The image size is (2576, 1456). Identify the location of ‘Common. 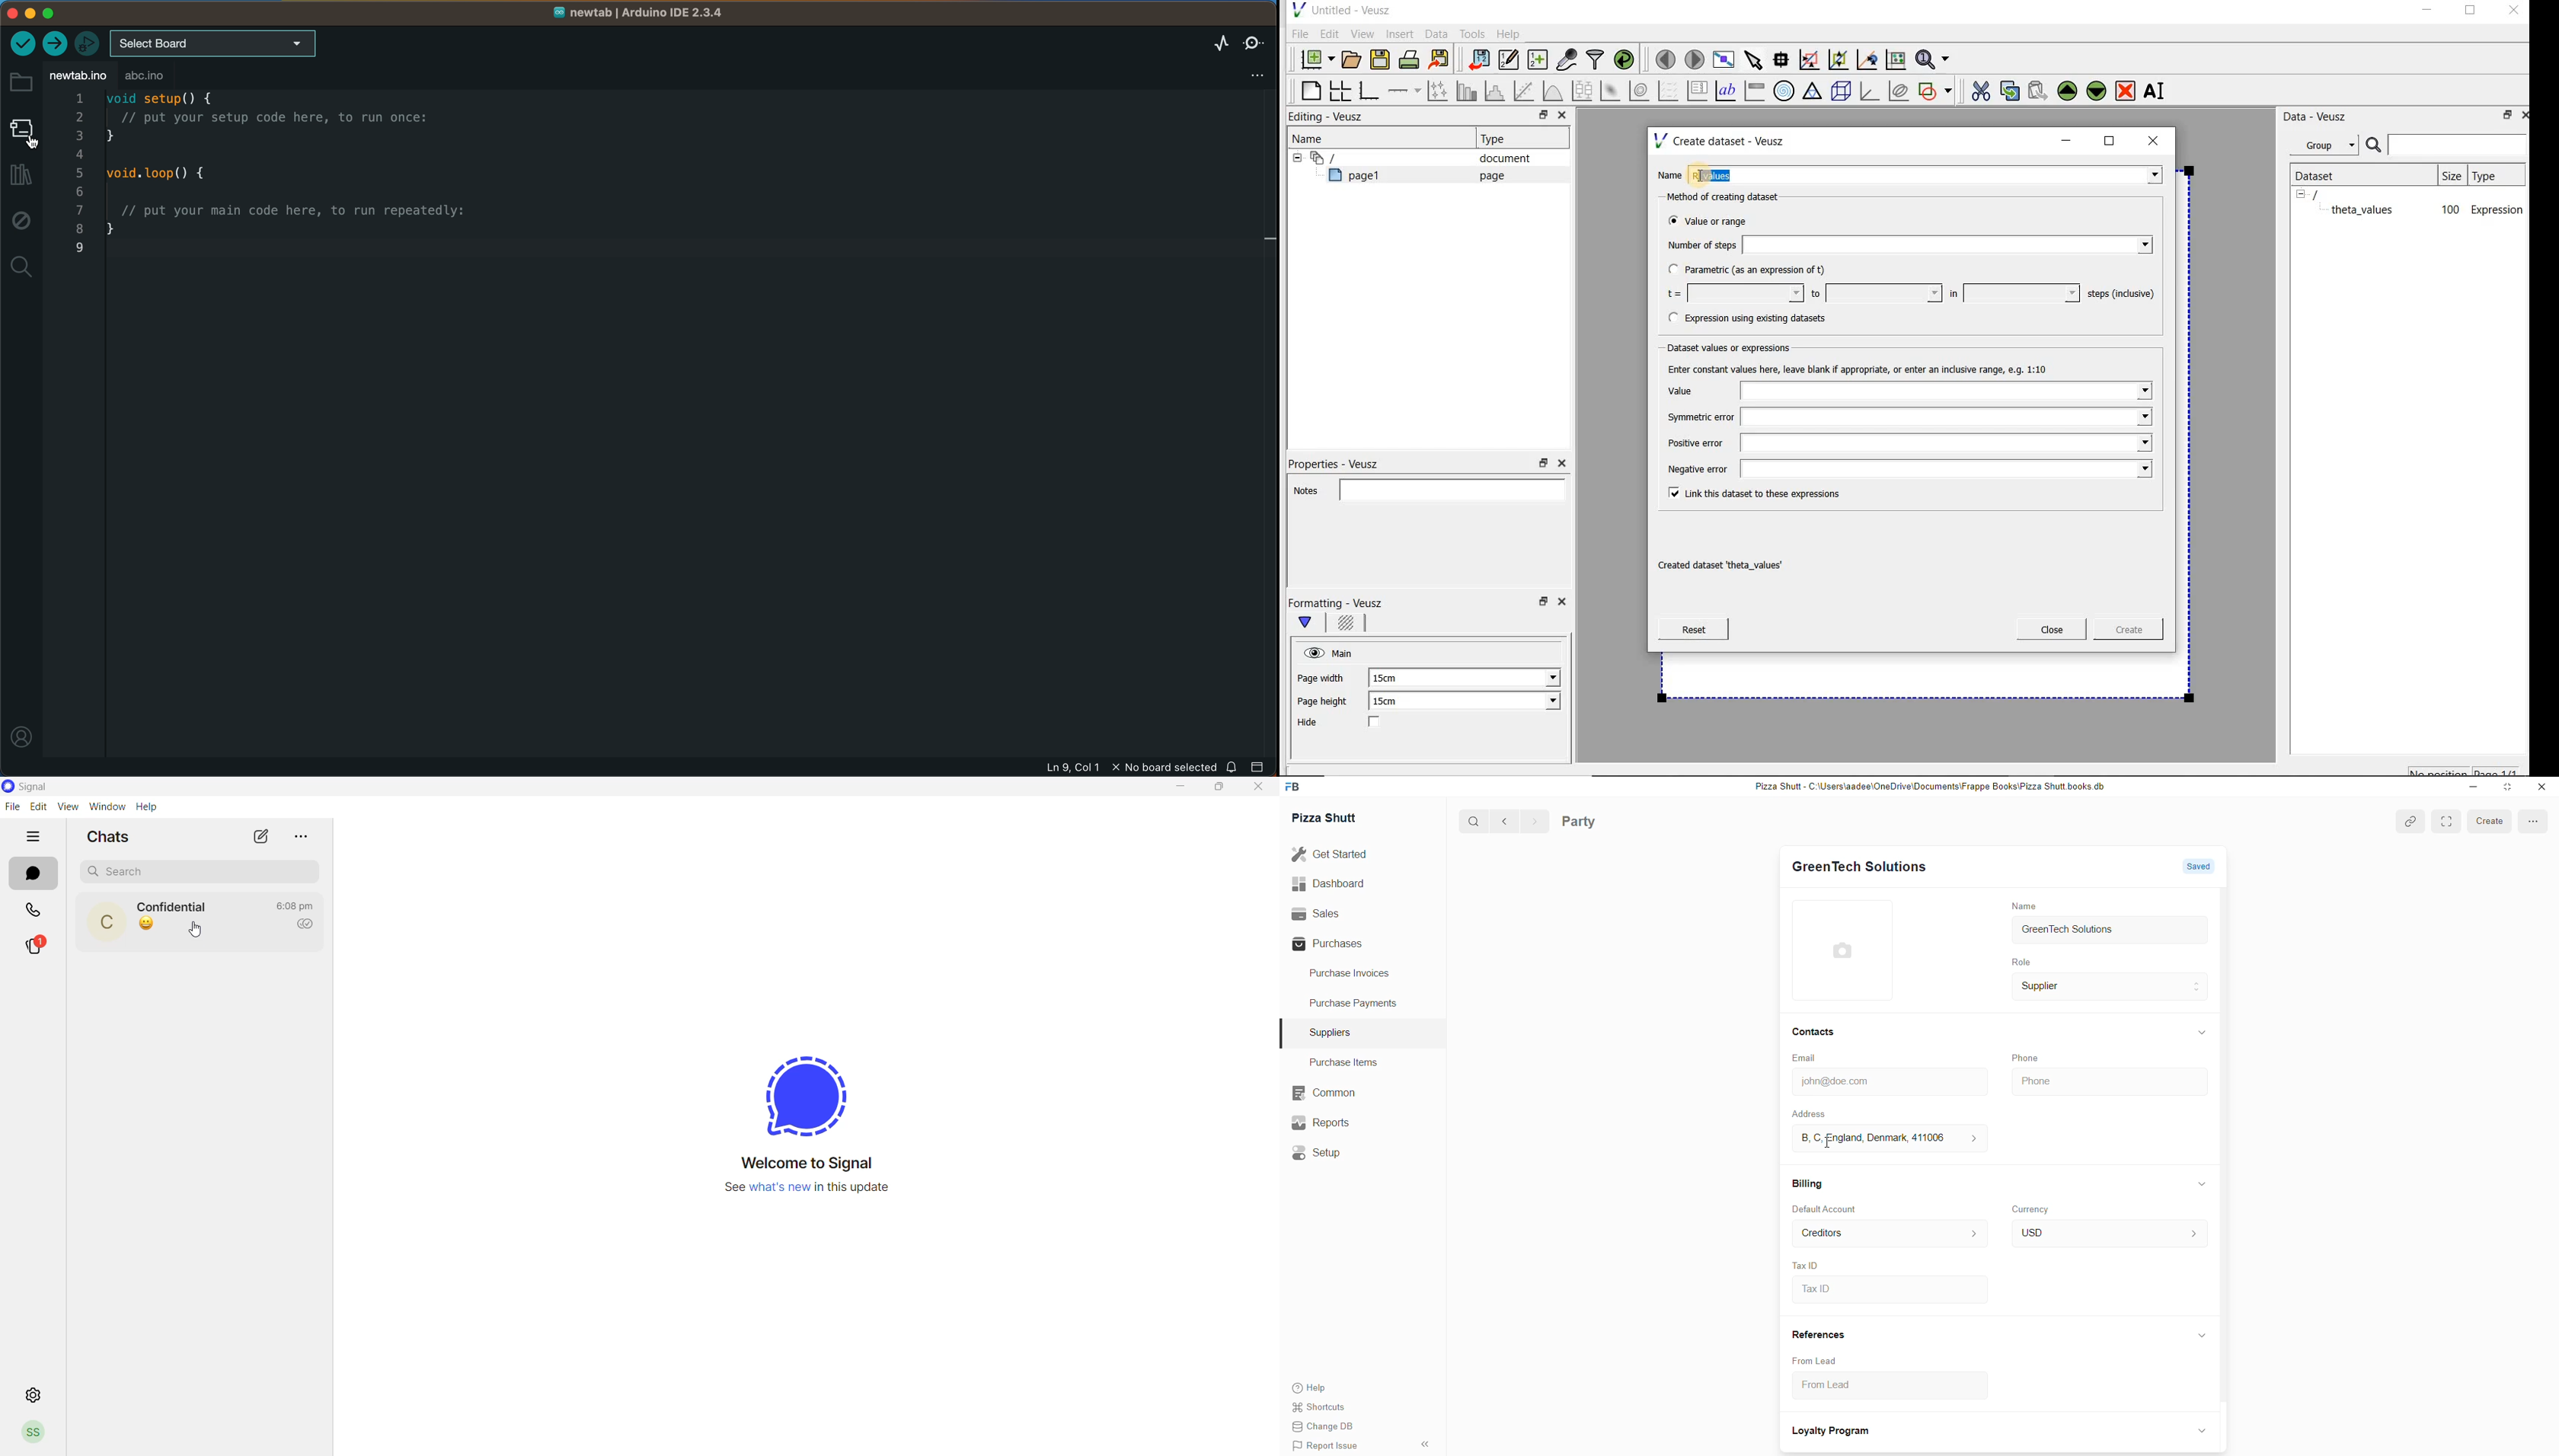
(1323, 1091).